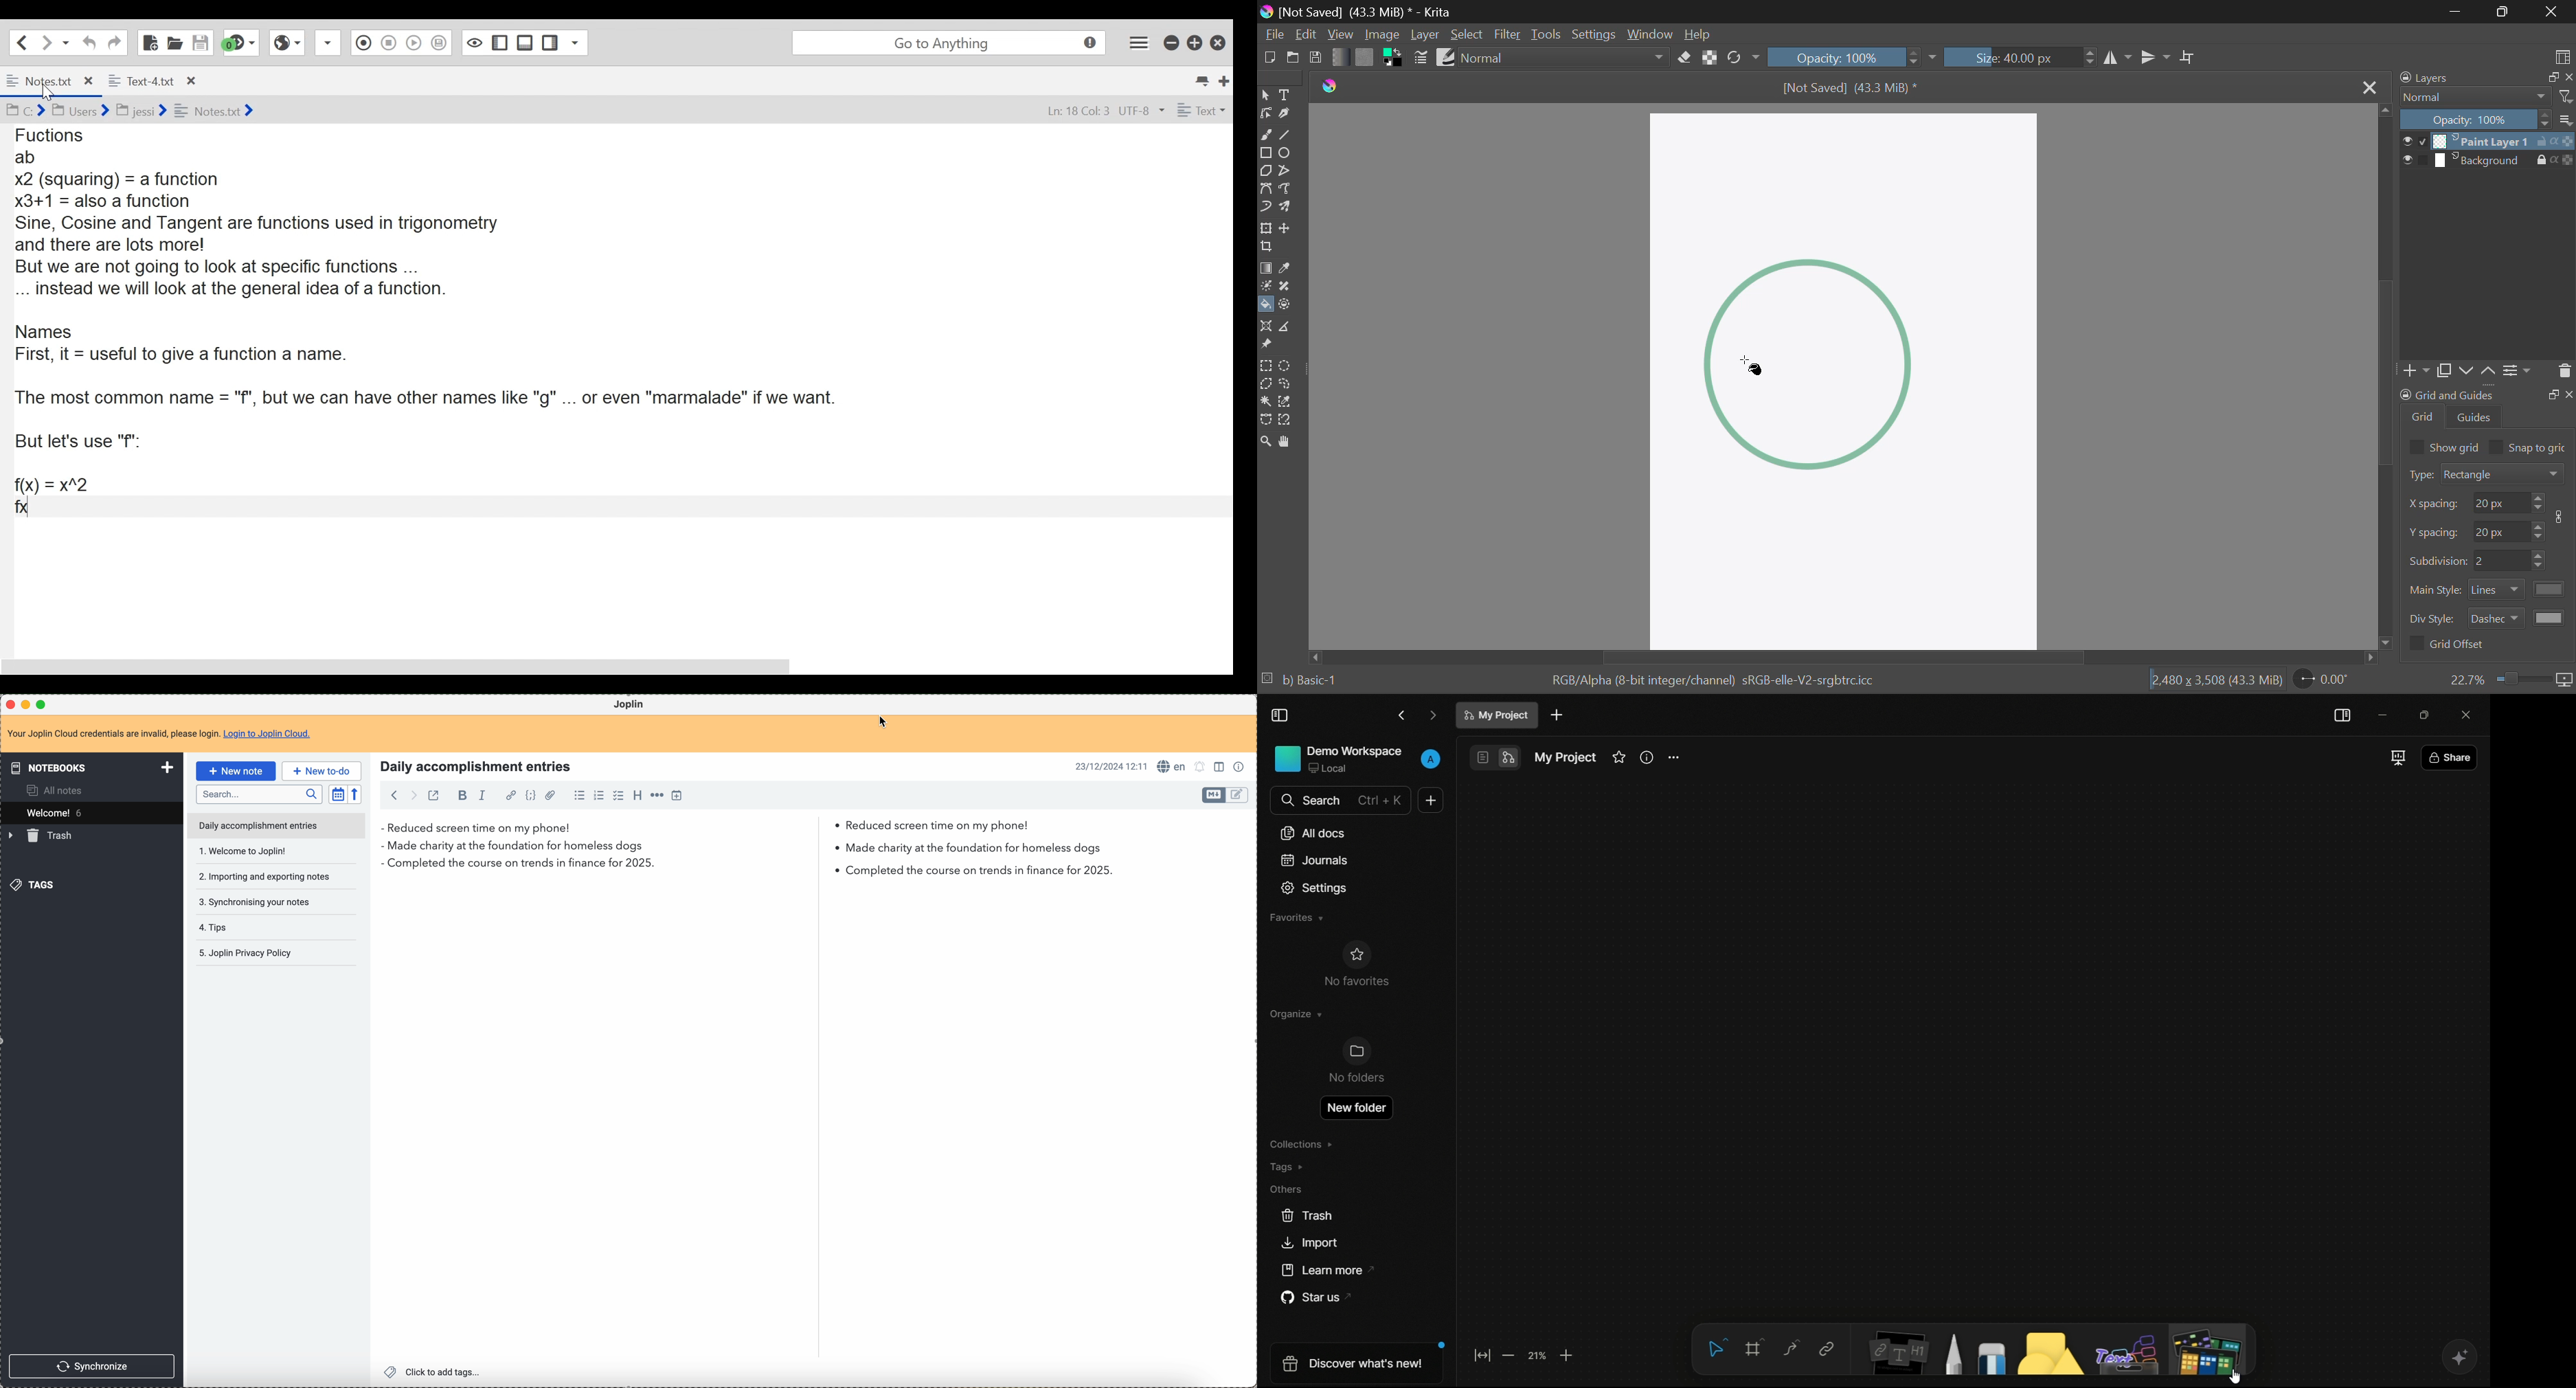  Describe the element at coordinates (751, 869) in the screenshot. I see `completed the course on trends in finance for 2025` at that location.